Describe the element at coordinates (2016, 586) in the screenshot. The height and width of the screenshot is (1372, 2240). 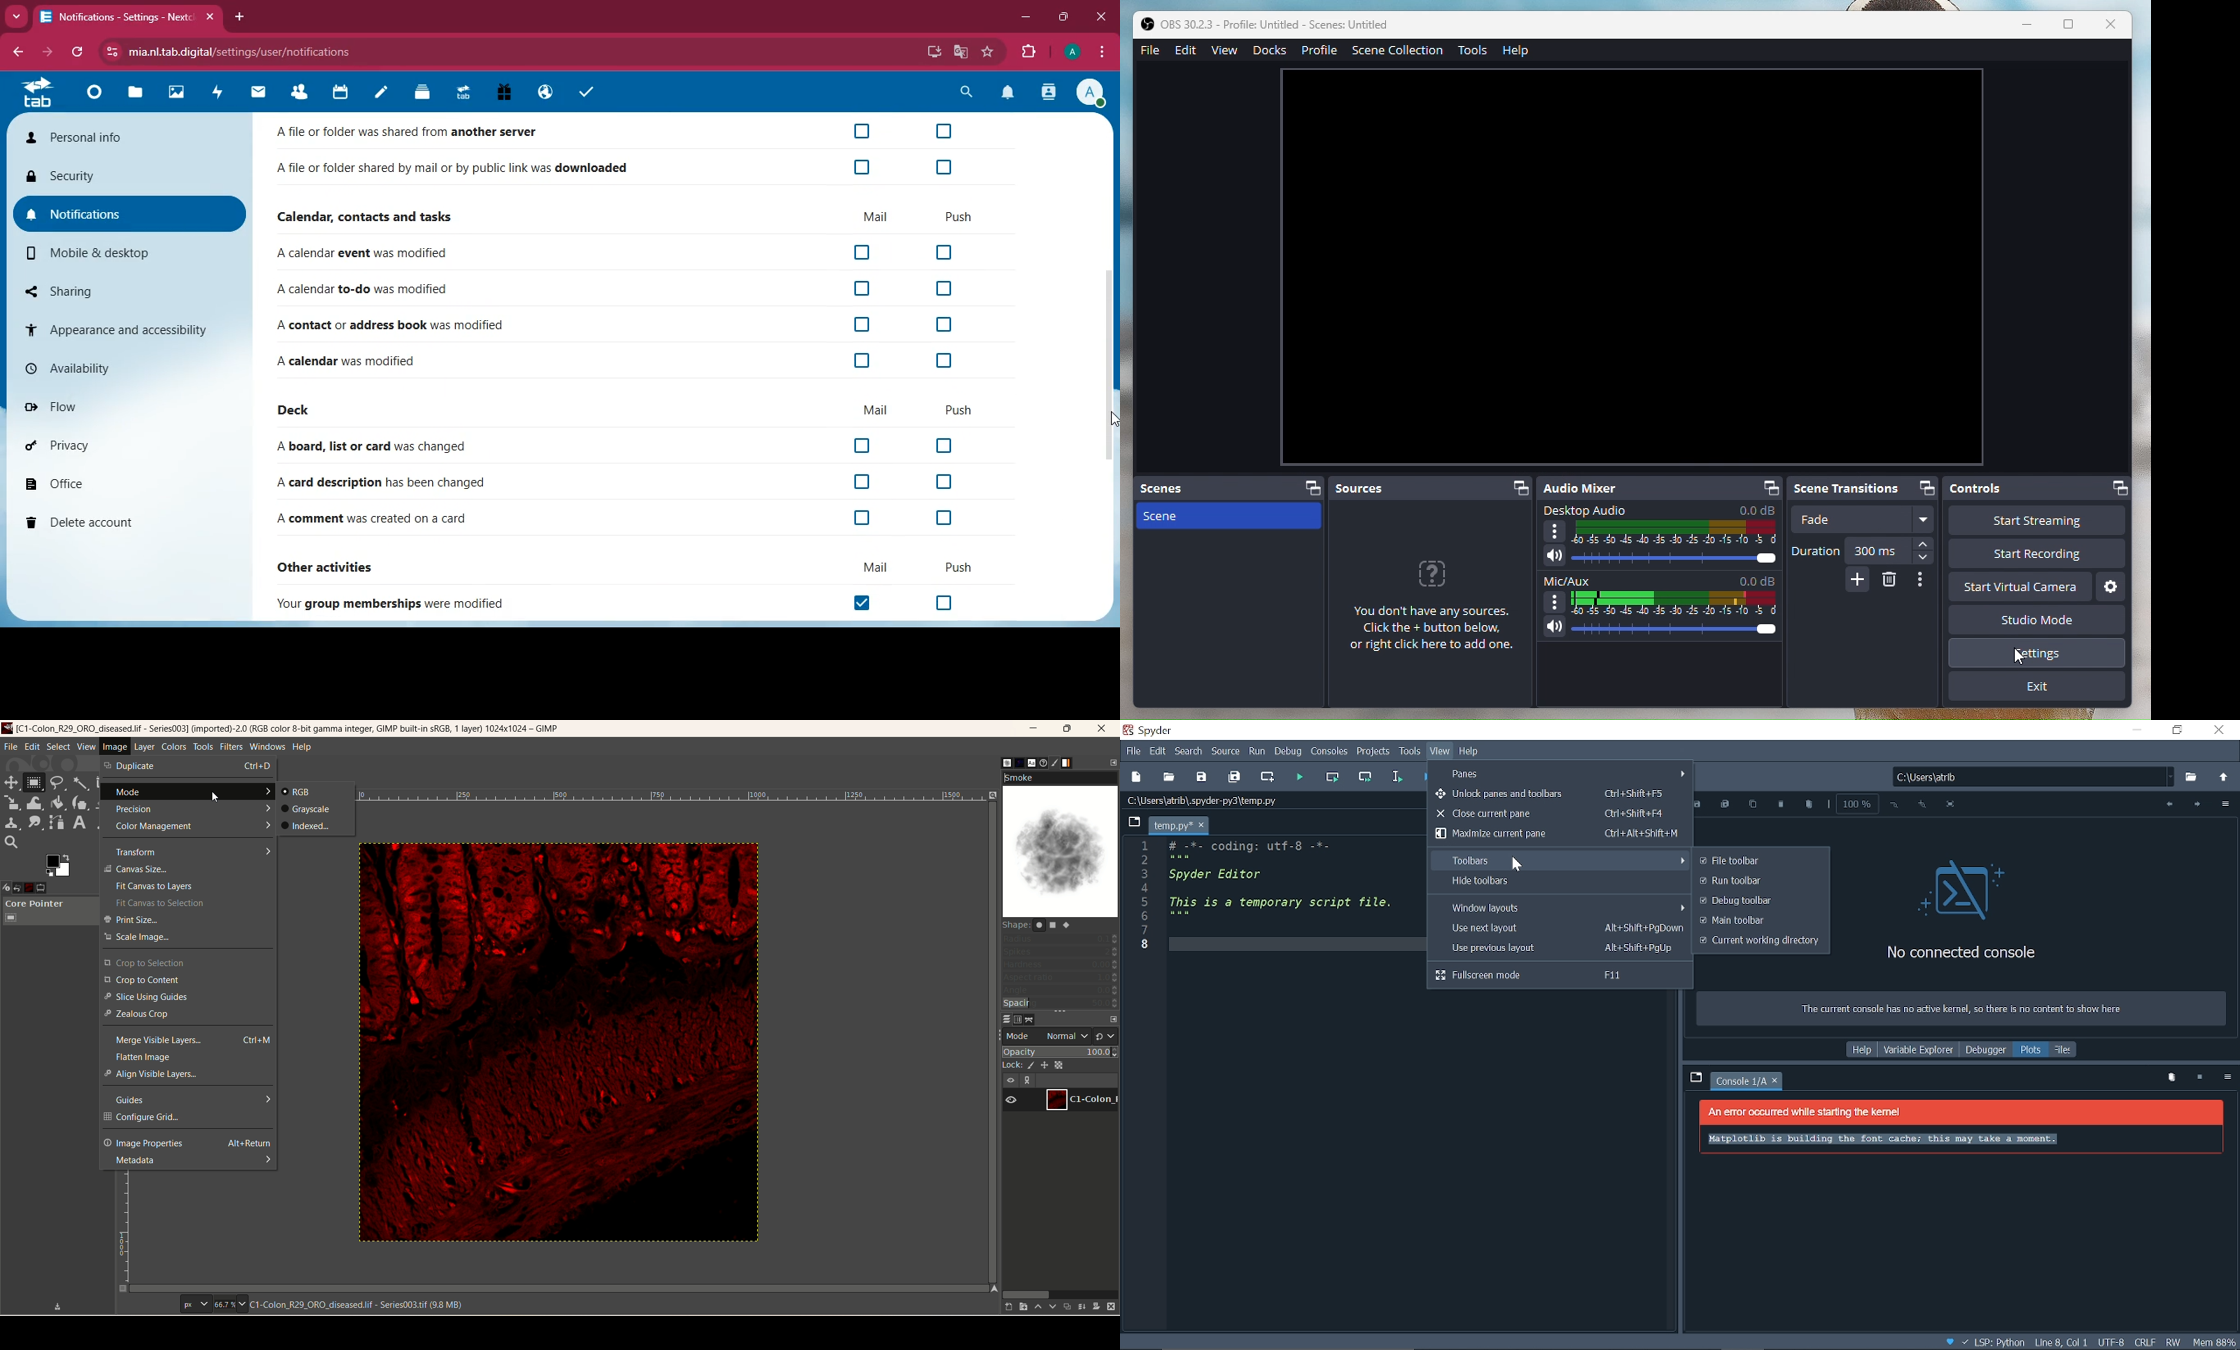
I see `Start Virtual Camera` at that location.